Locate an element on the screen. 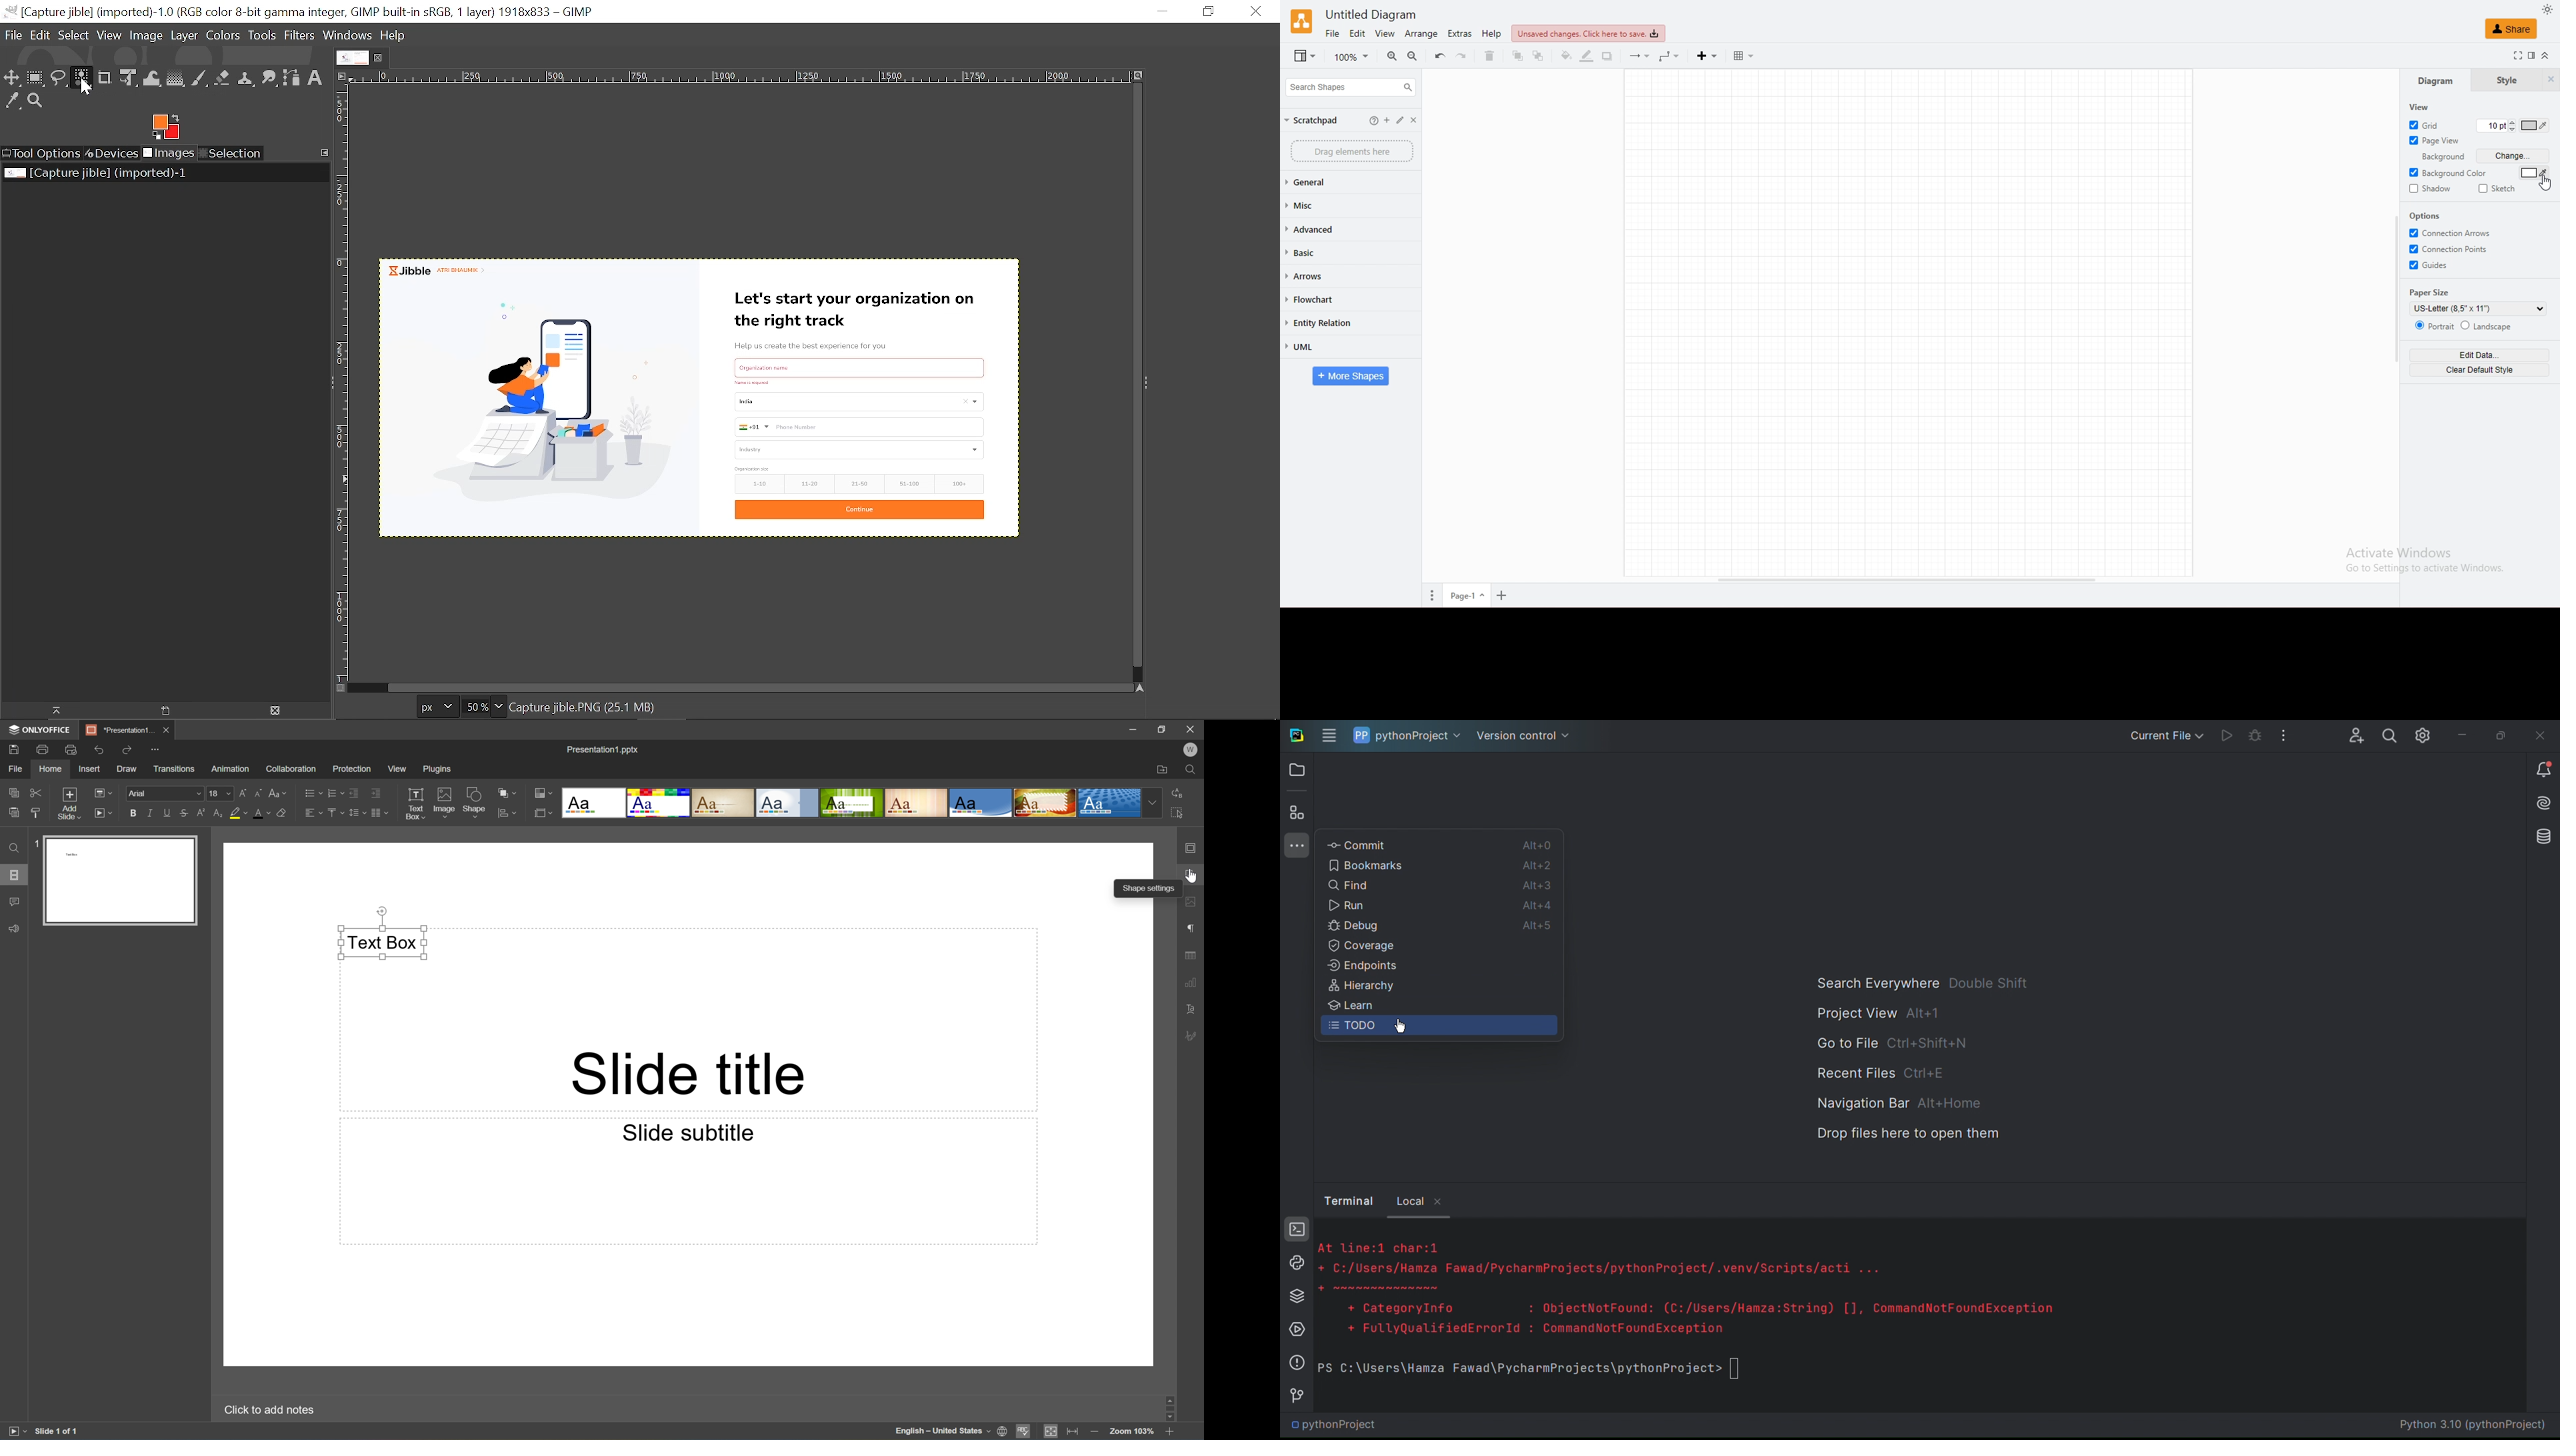 The height and width of the screenshot is (1456, 2576). Current zoom is located at coordinates (474, 707).